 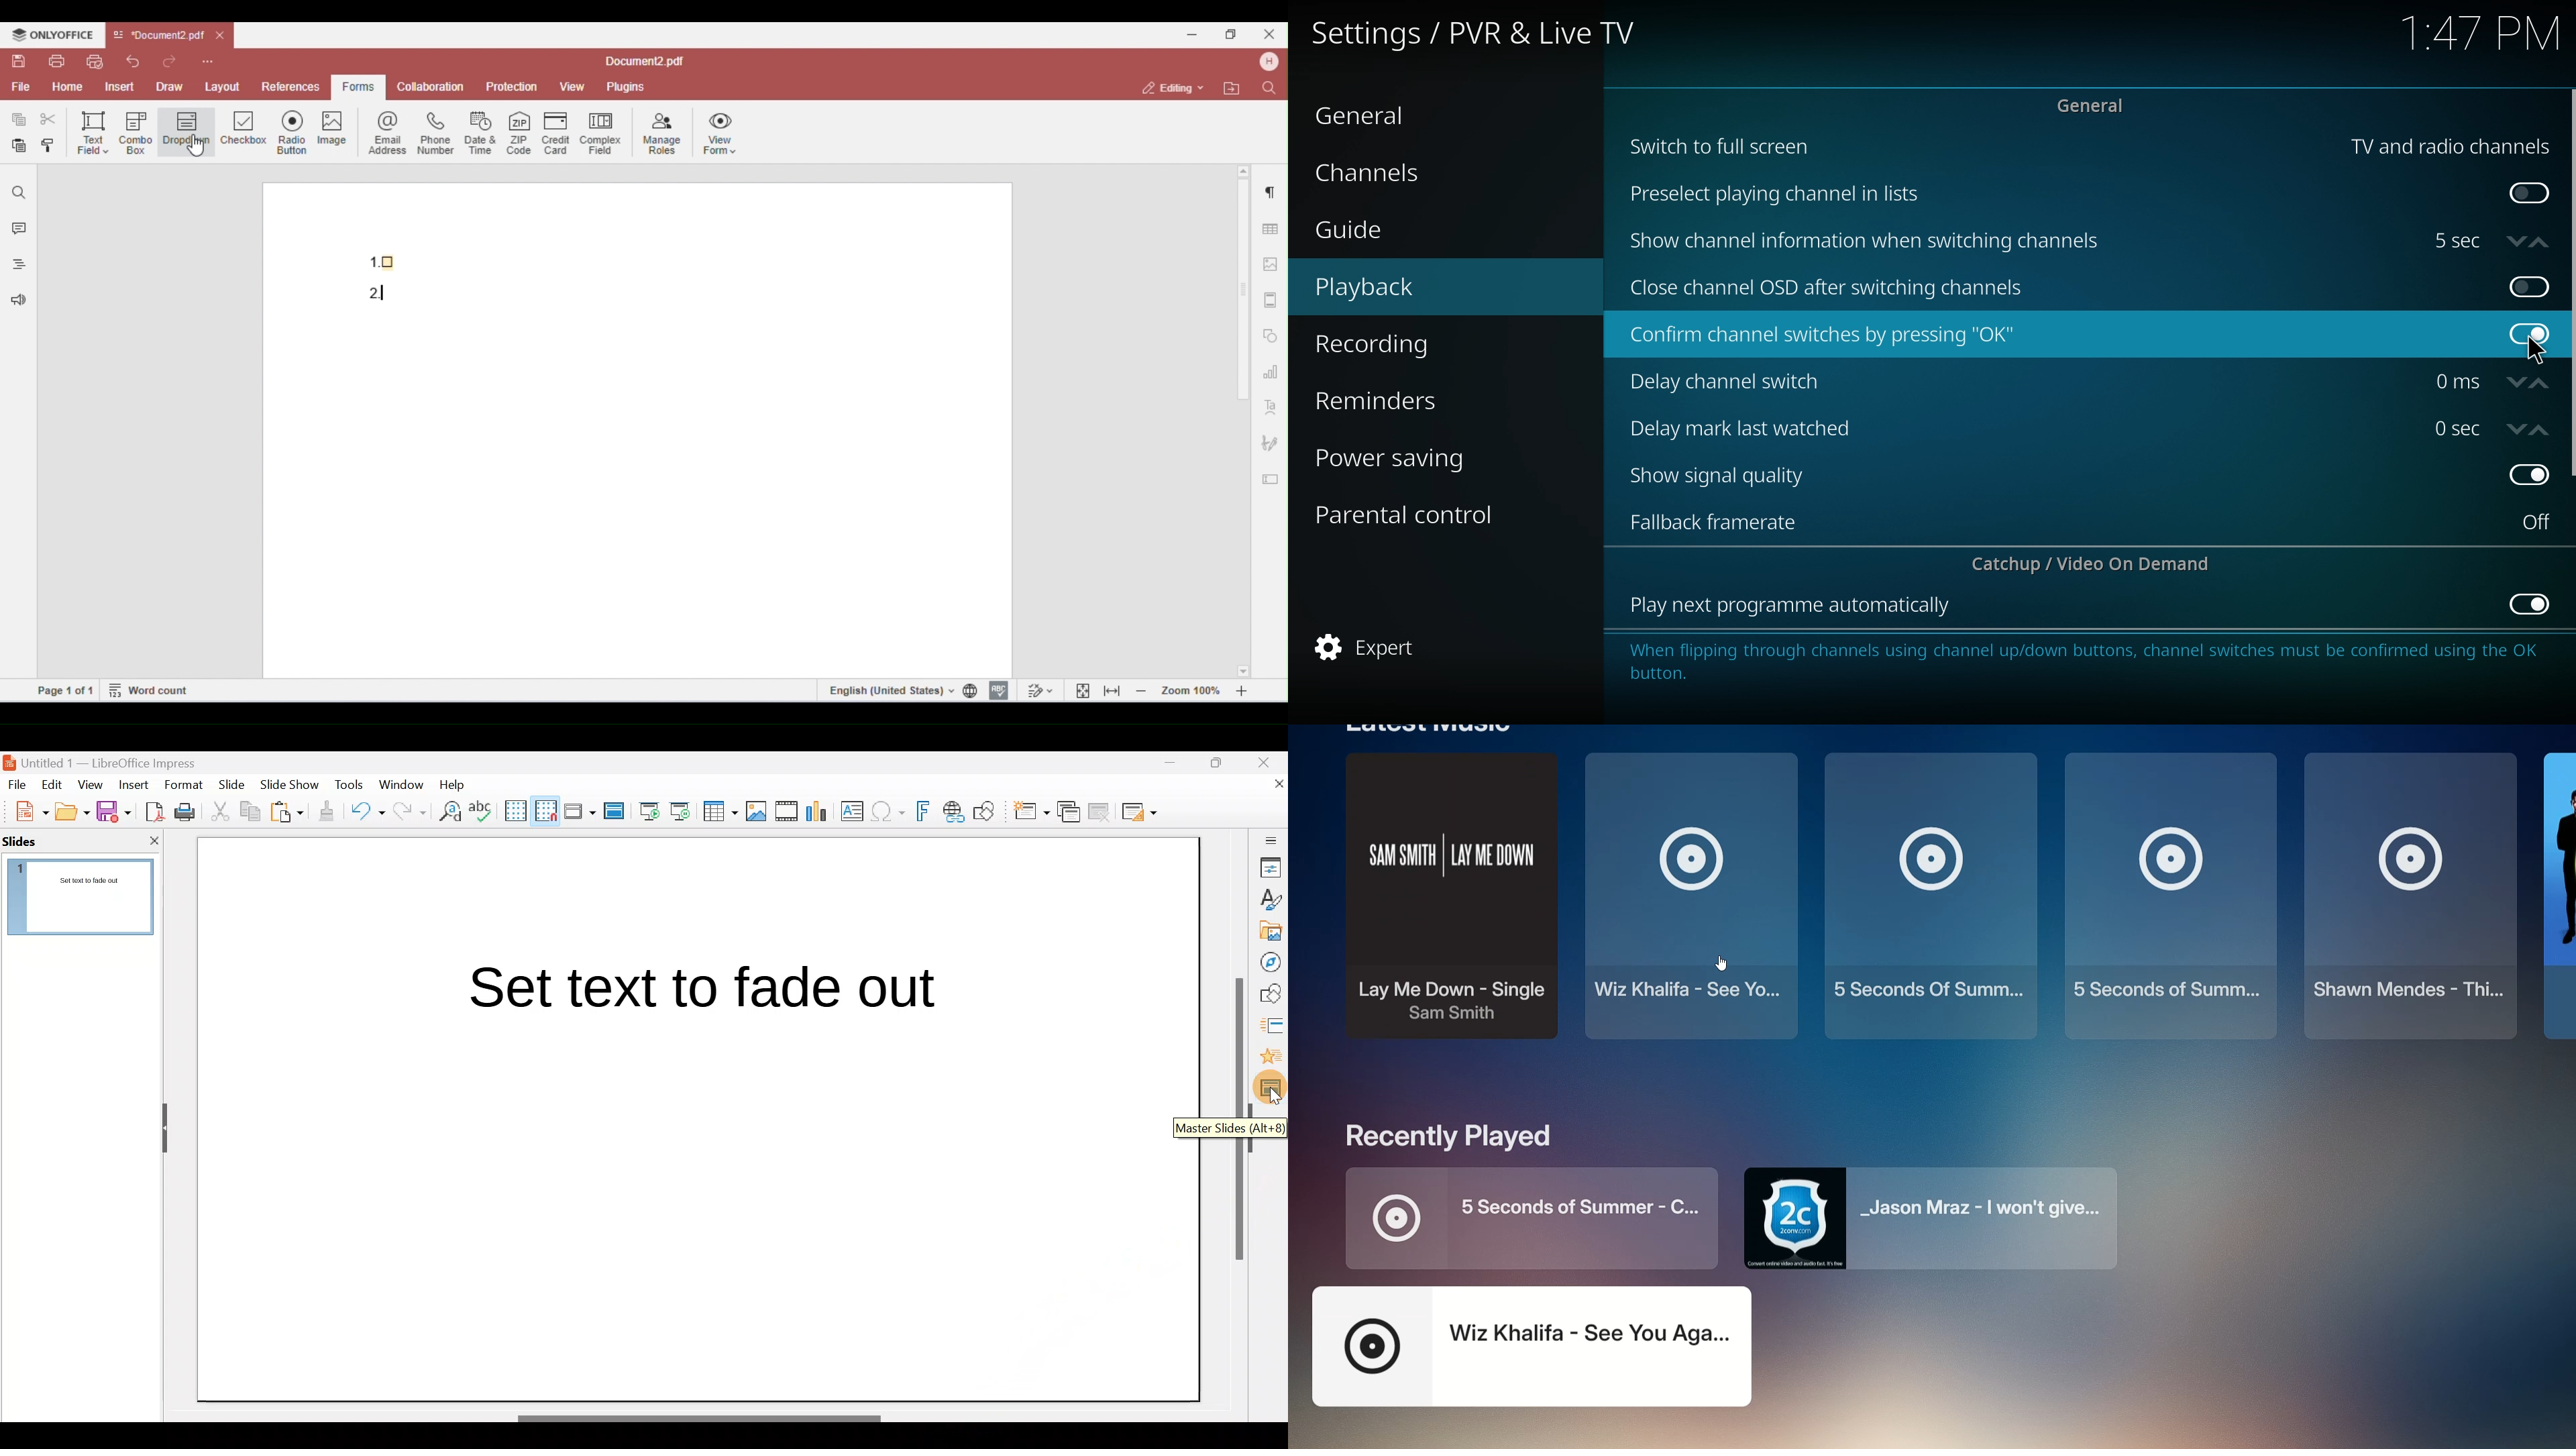 I want to click on fall back framerate, so click(x=1723, y=521).